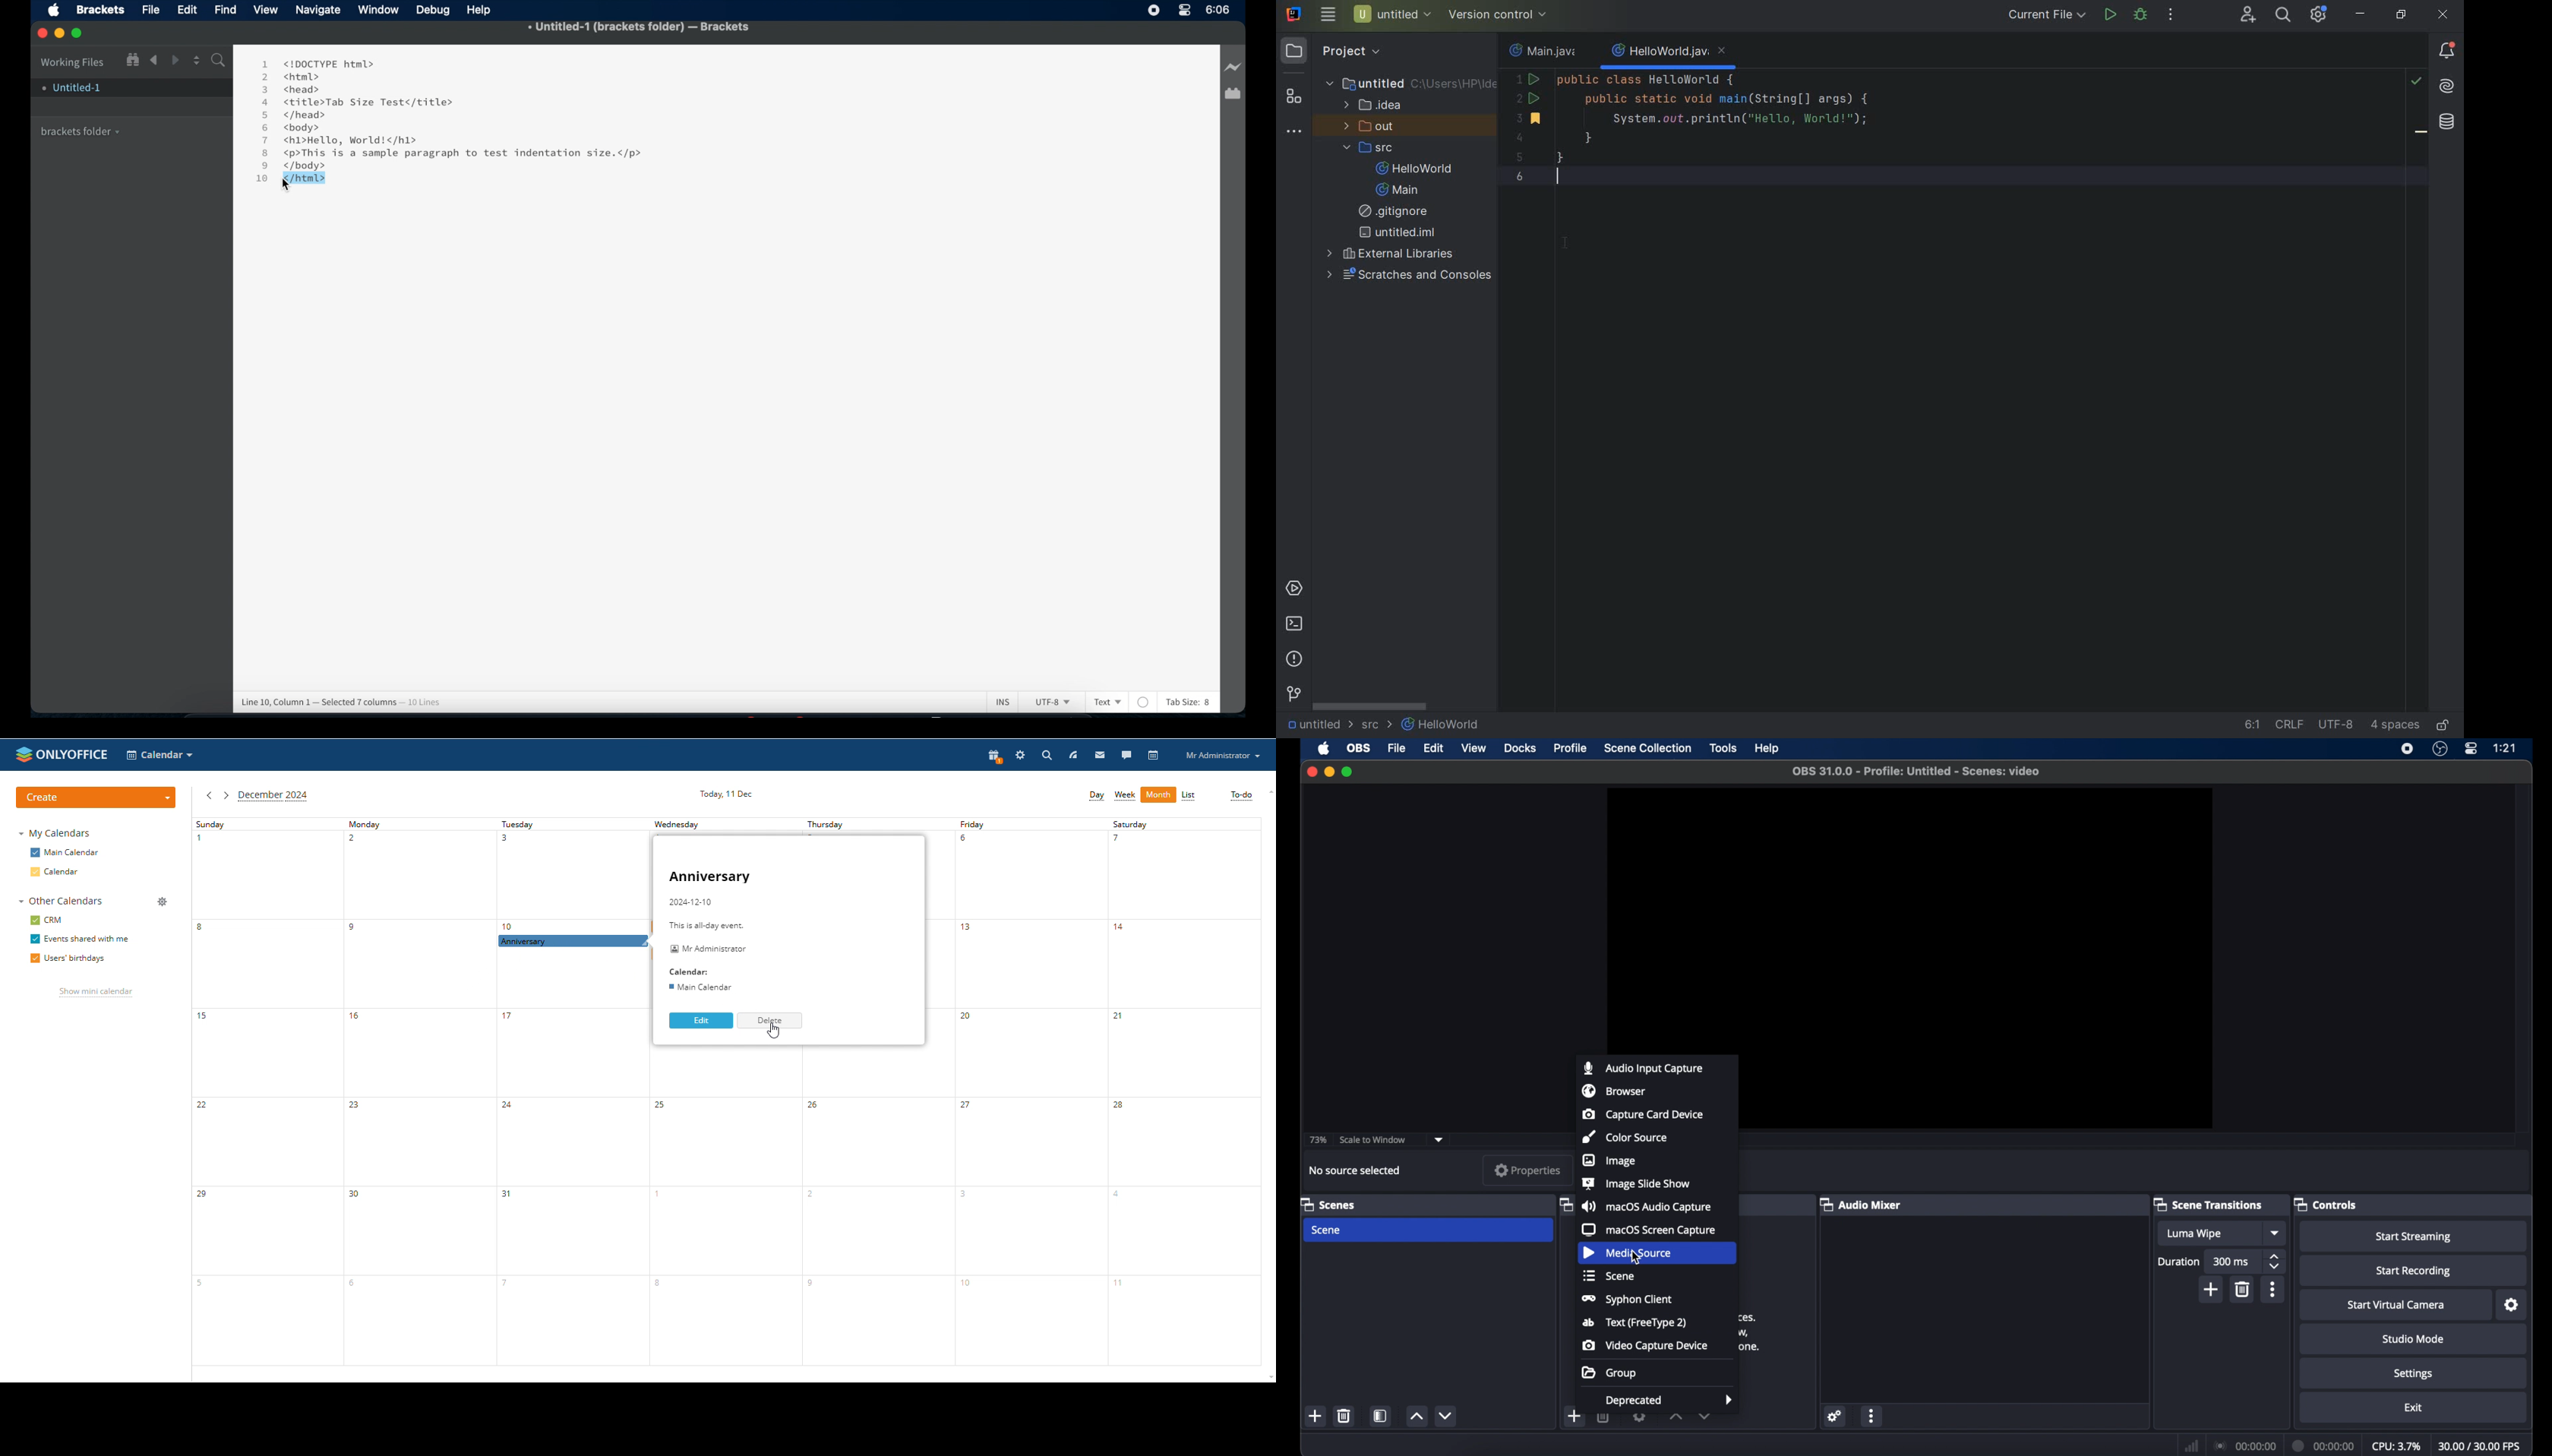 This screenshot has height=1456, width=2576. I want to click on delete, so click(1604, 1418).